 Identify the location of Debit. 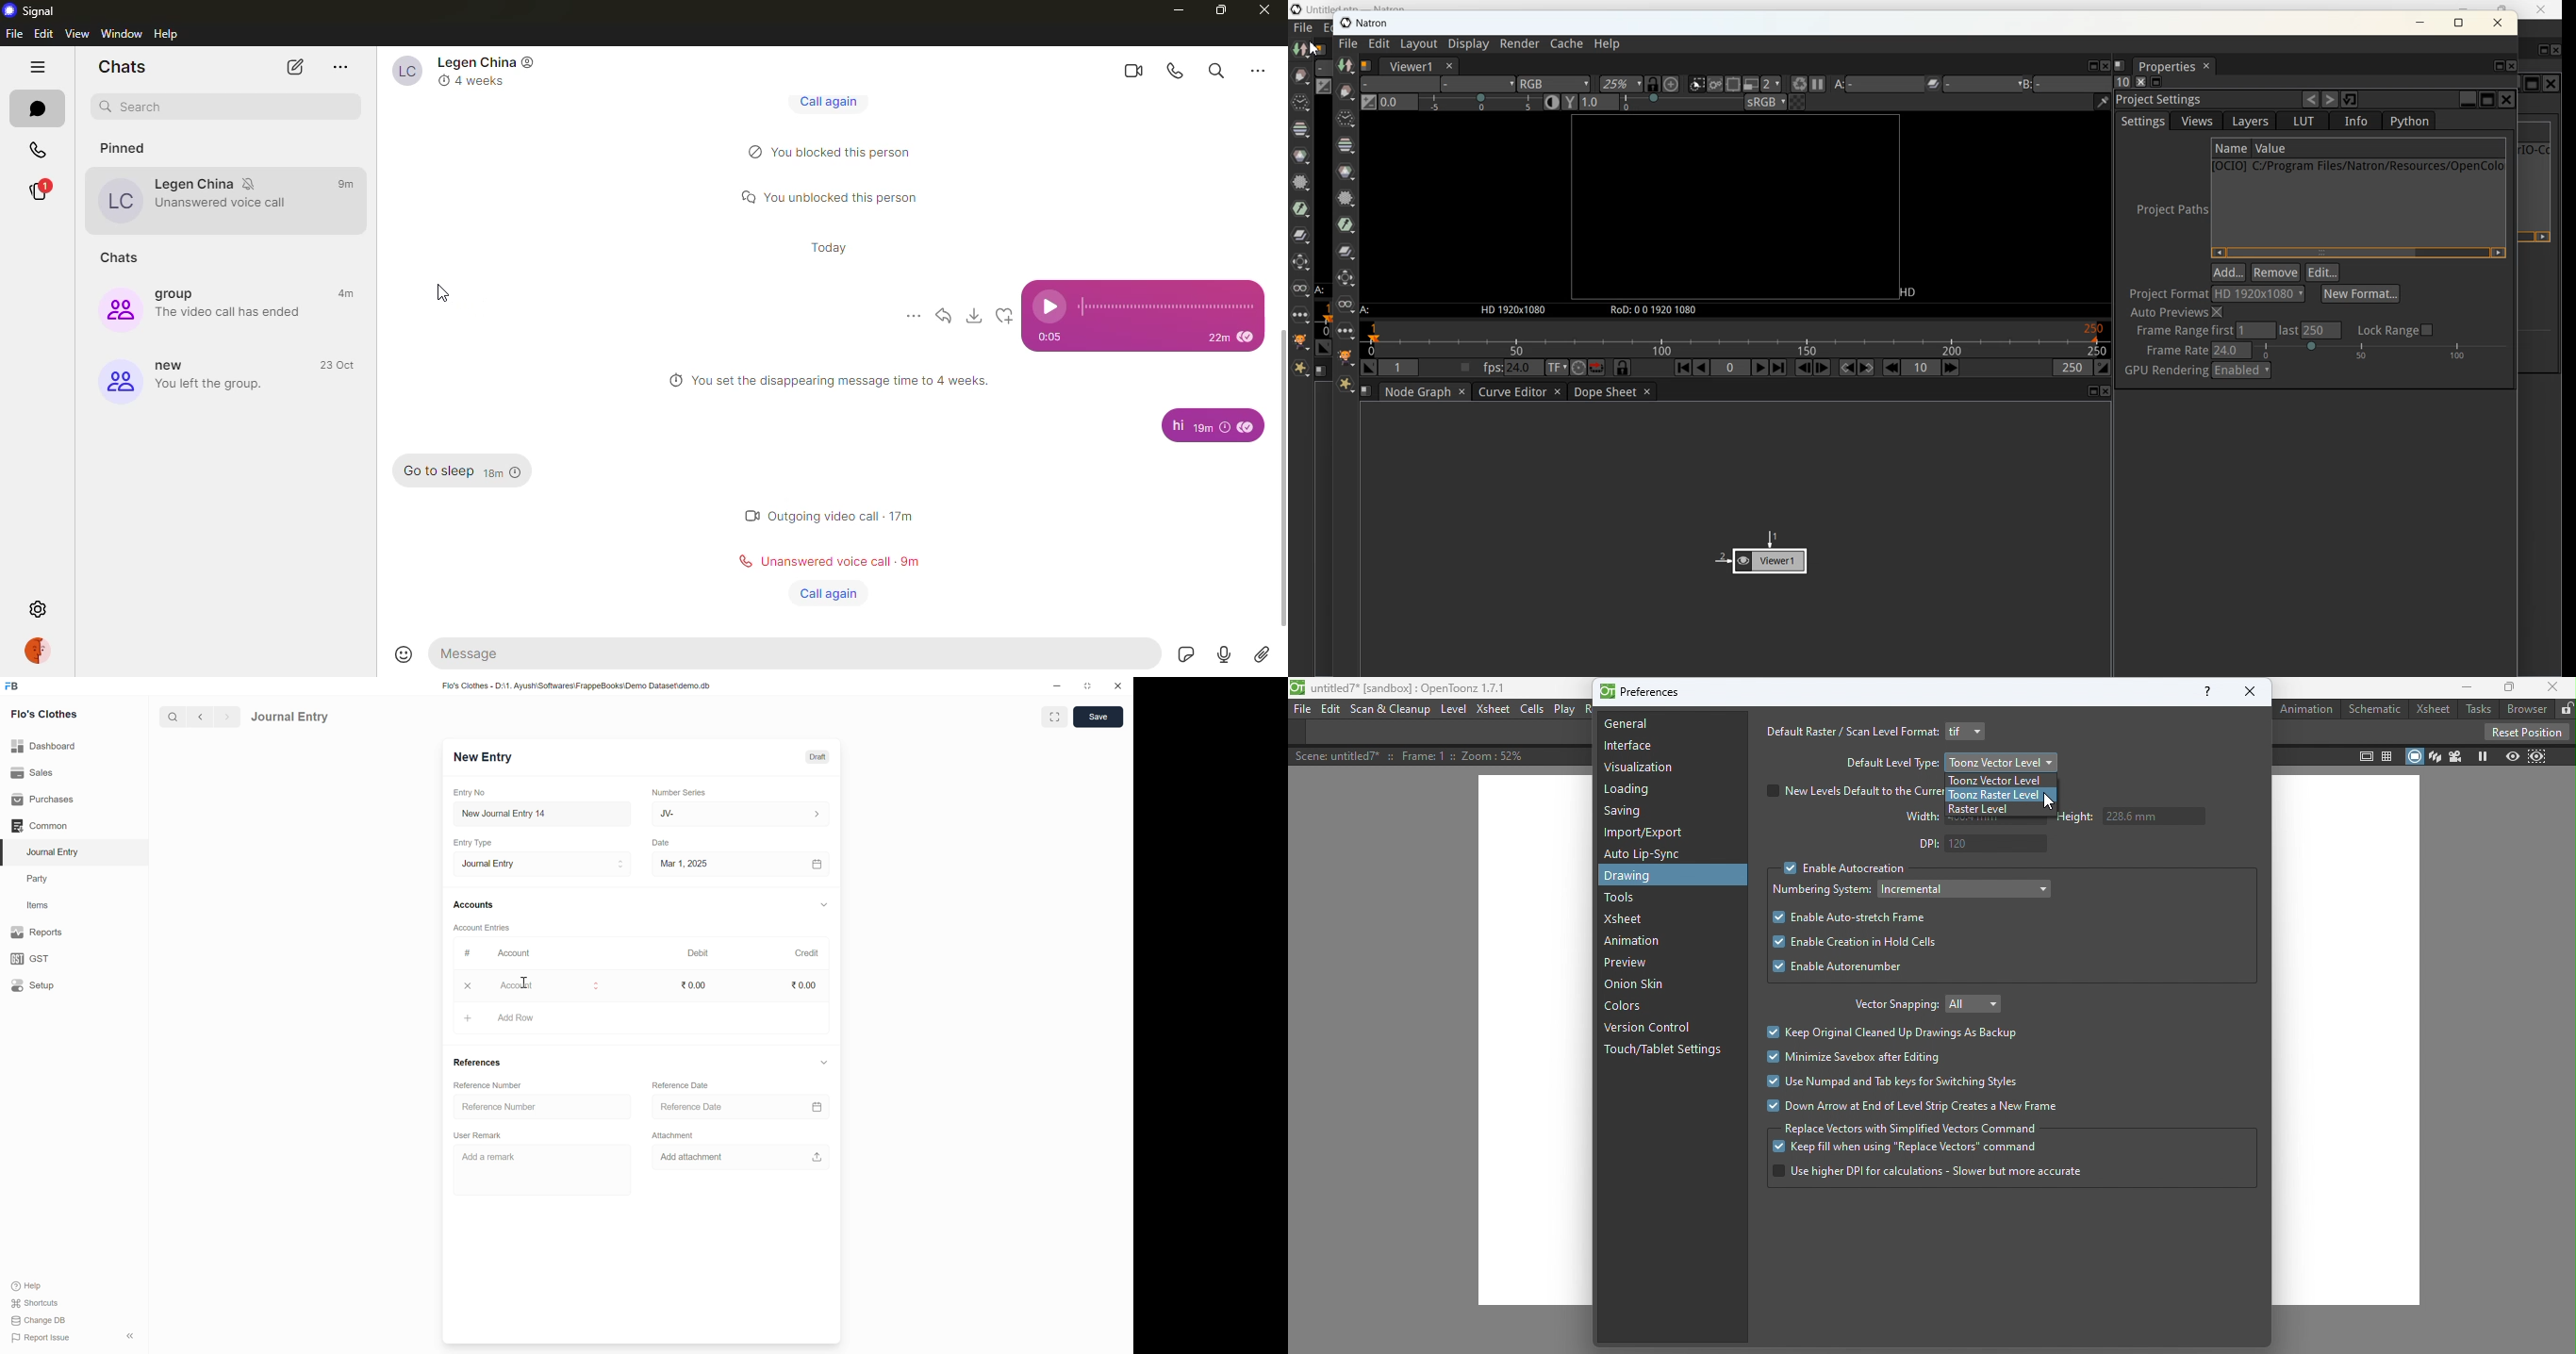
(699, 952).